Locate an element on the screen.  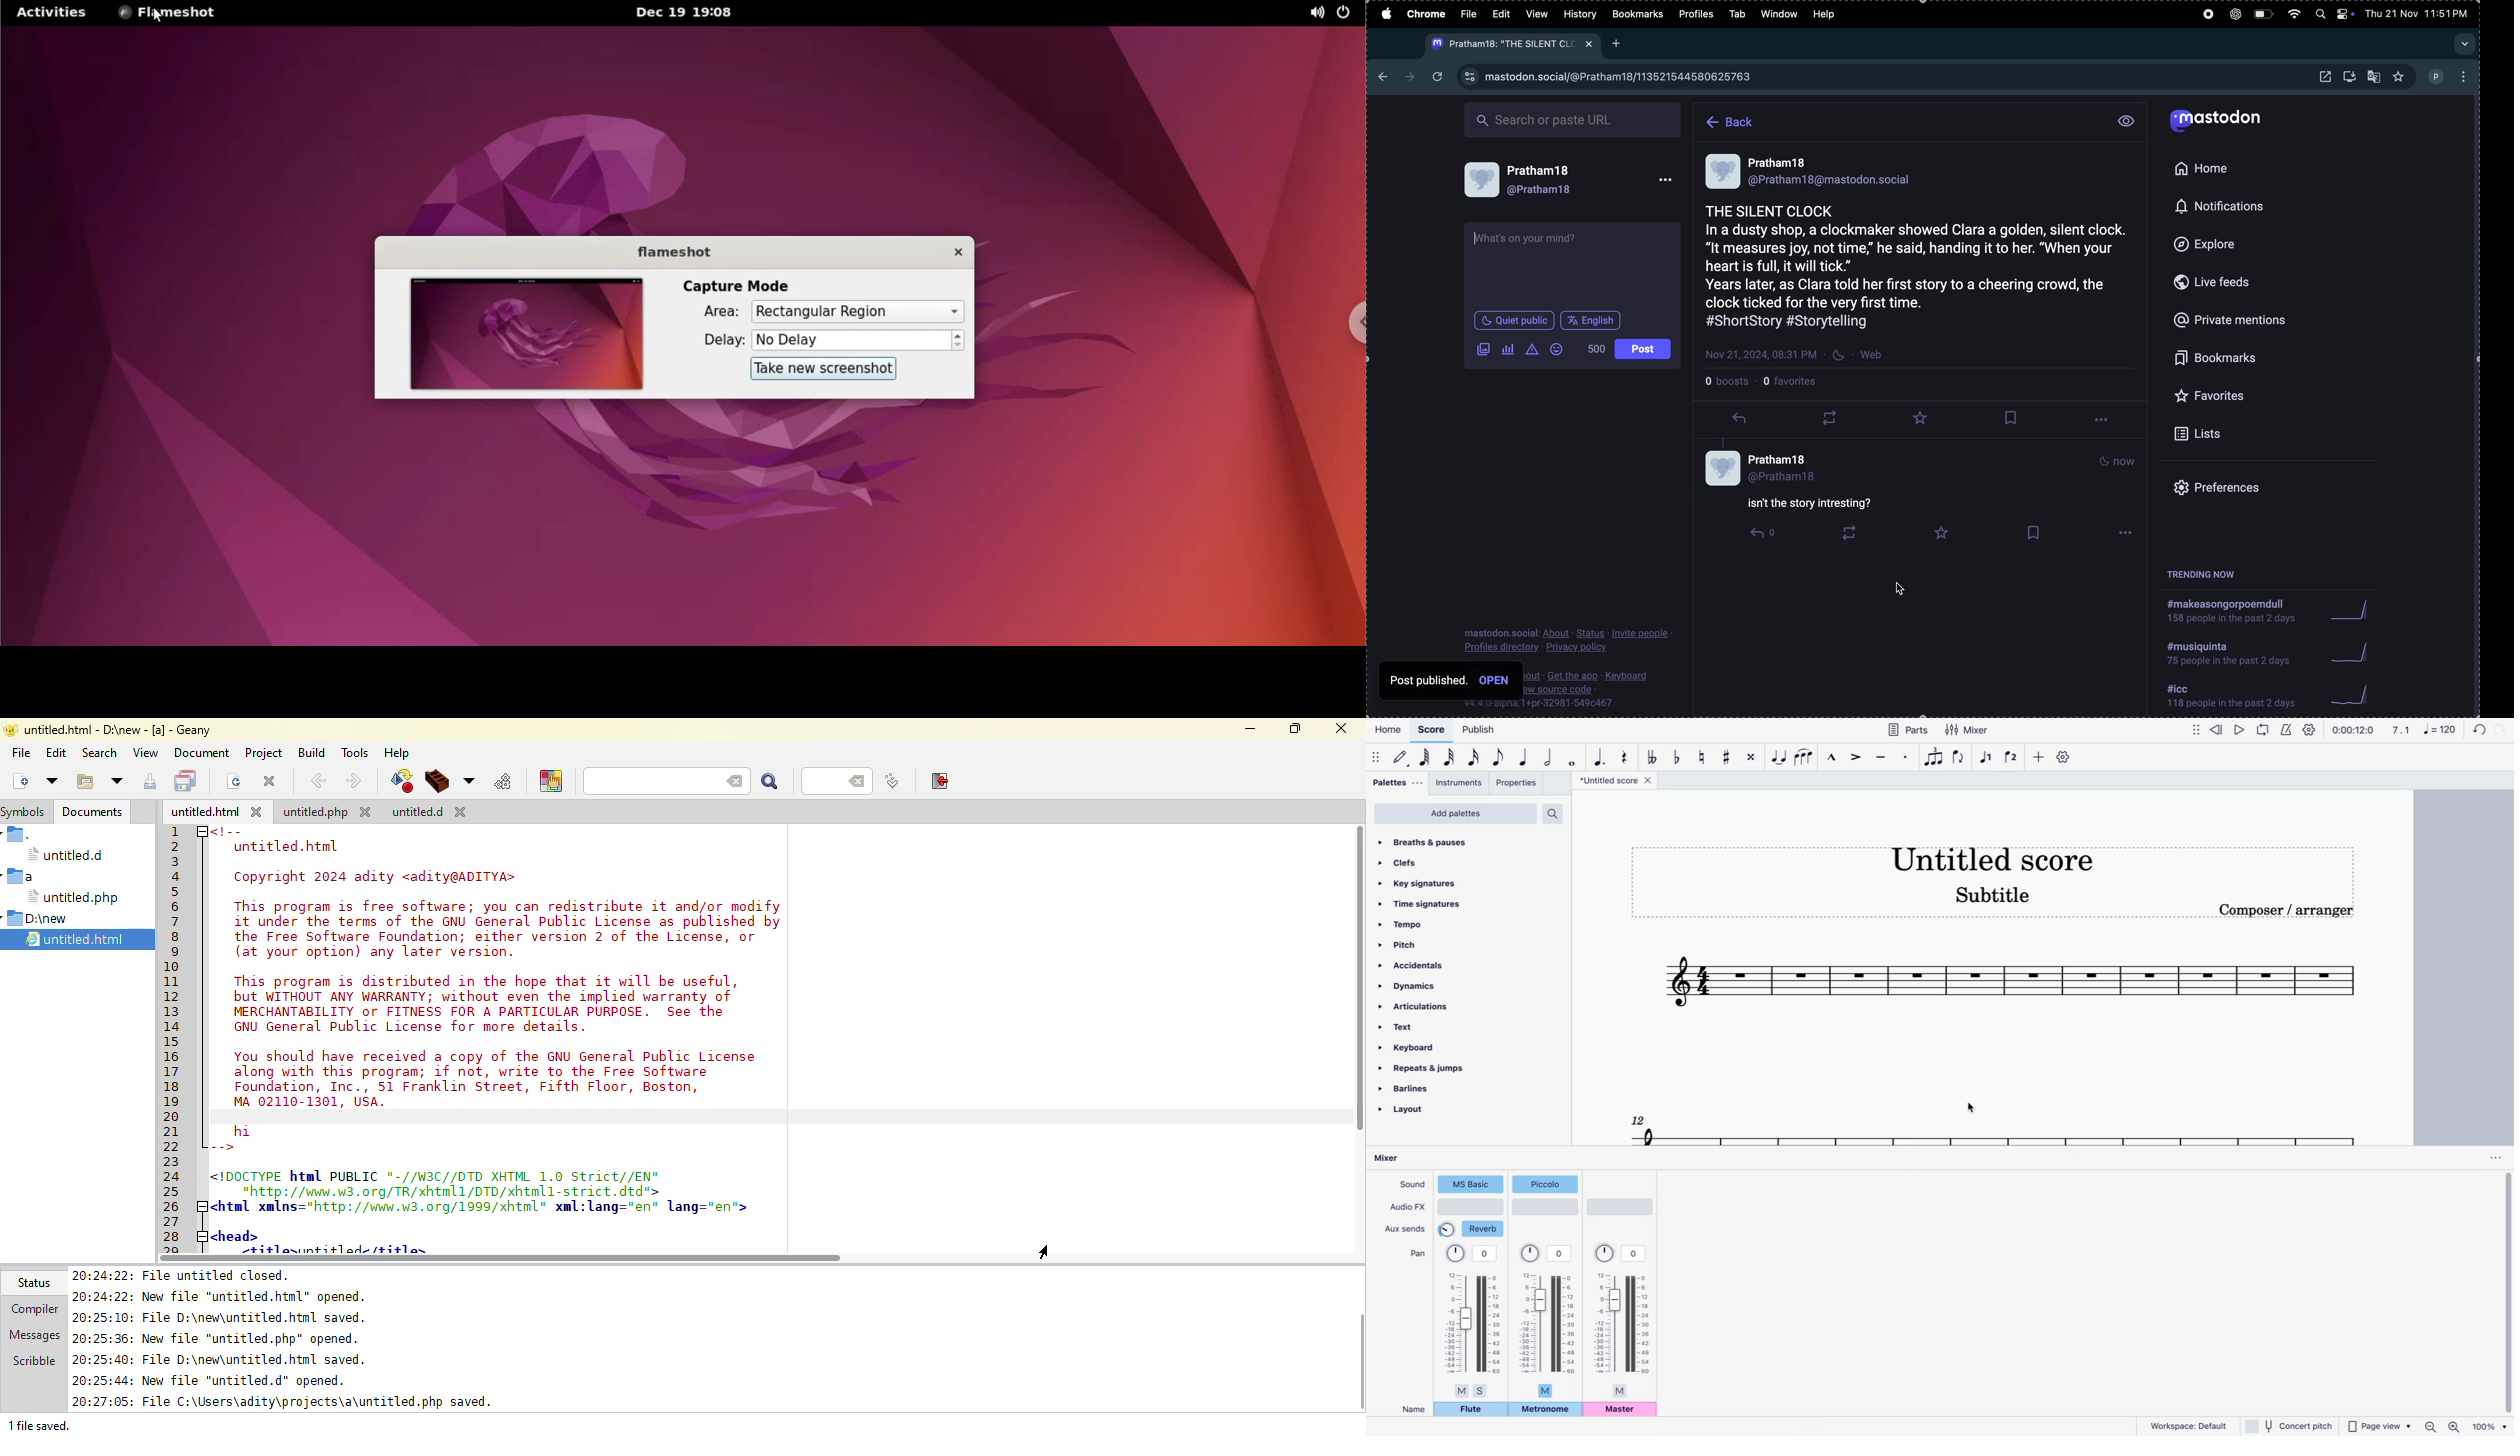
graph is located at coordinates (2355, 651).